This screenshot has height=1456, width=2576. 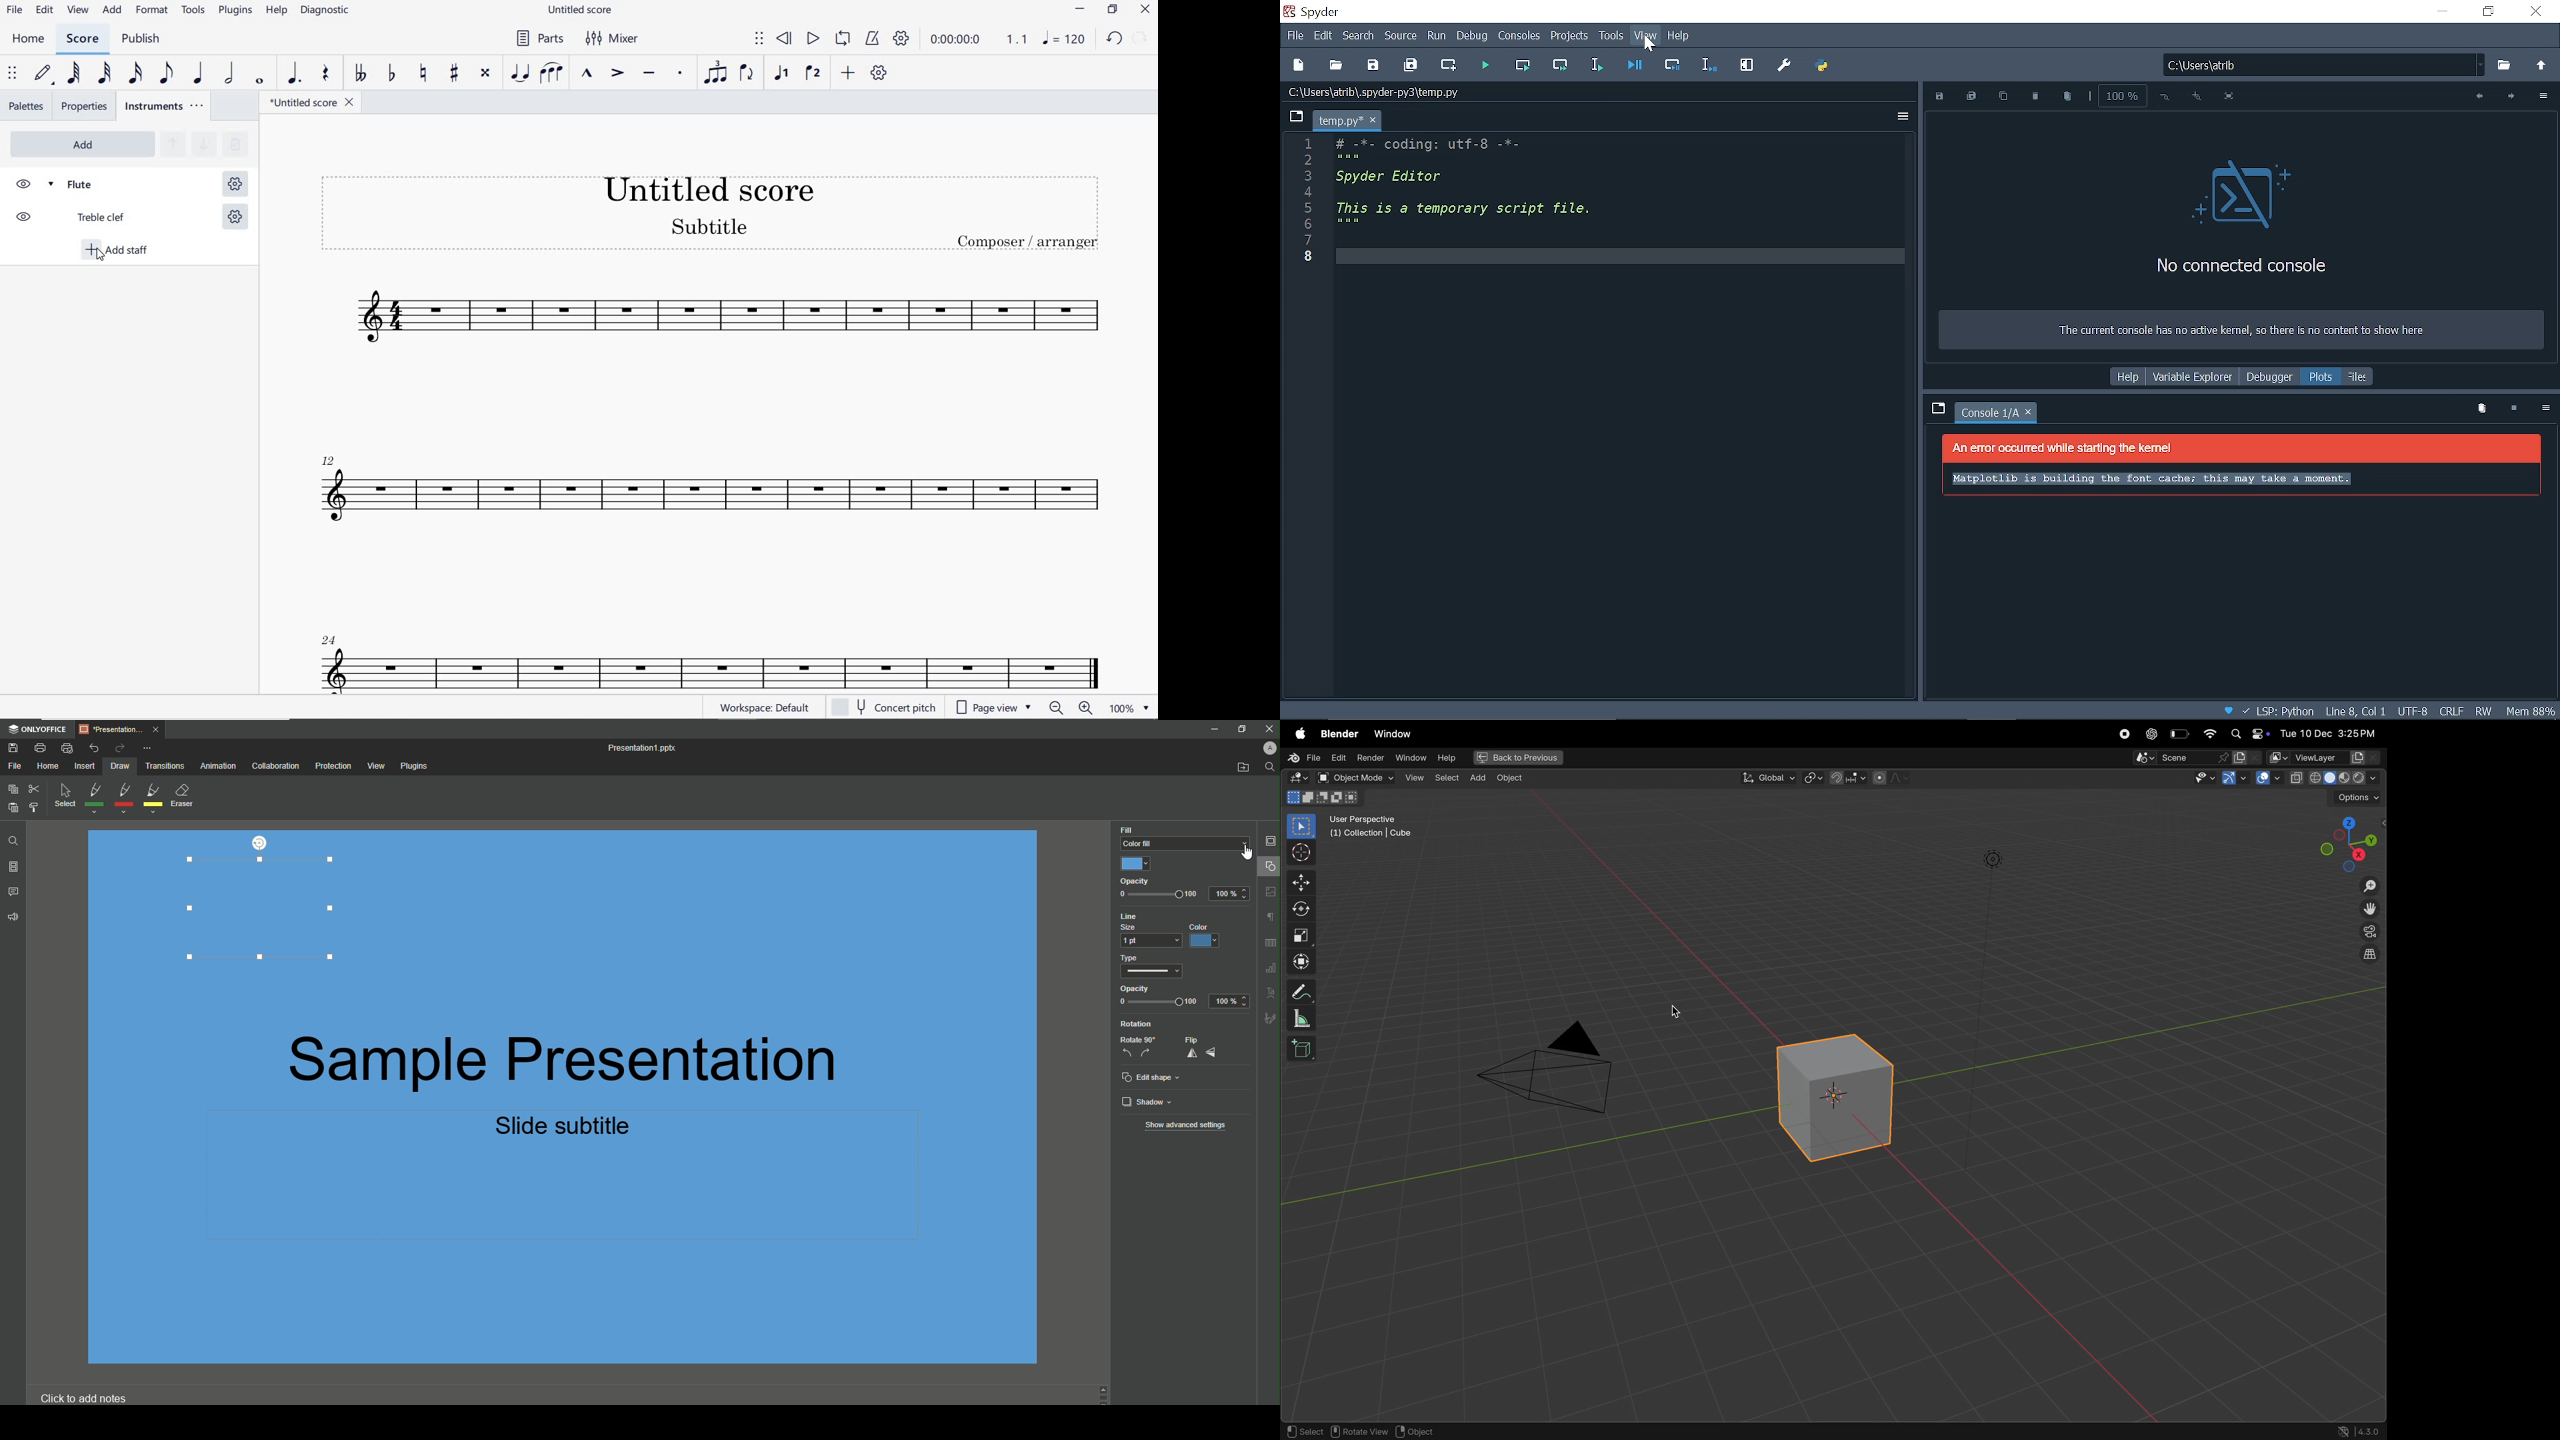 I want to click on PLAY, so click(x=812, y=39).